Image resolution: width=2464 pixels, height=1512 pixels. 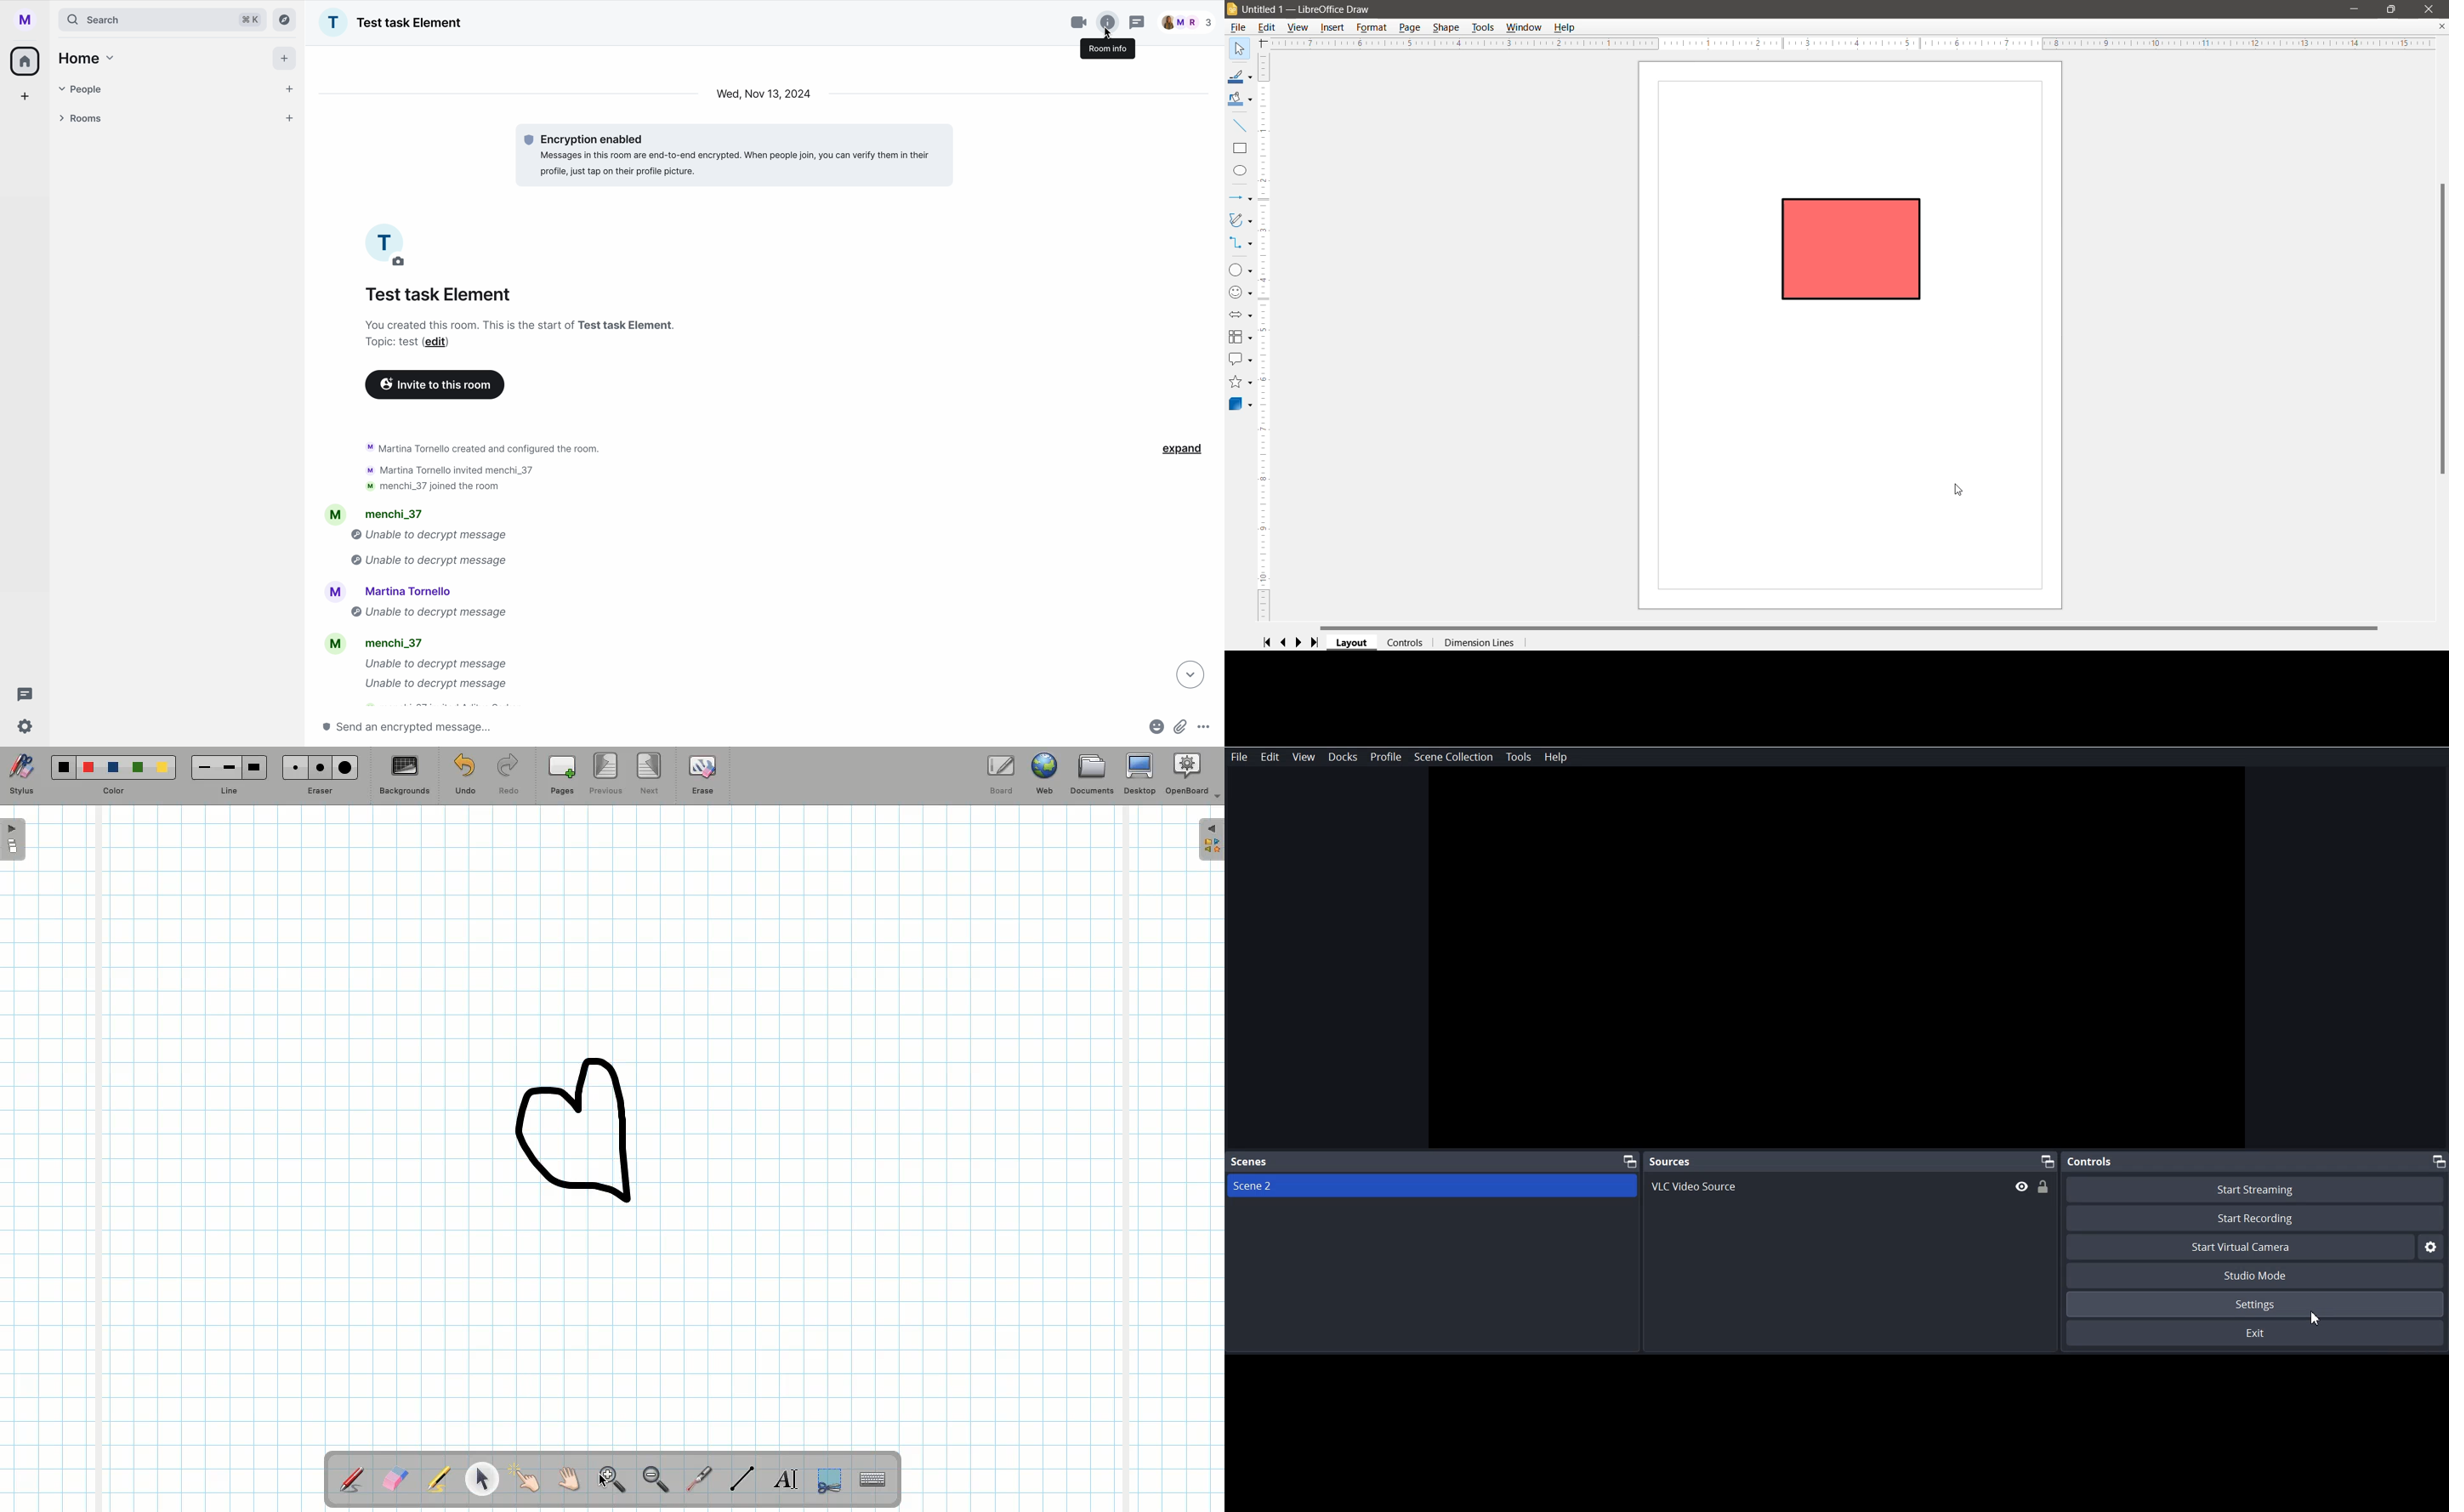 What do you see at coordinates (1240, 48) in the screenshot?
I see `Select Tool` at bounding box center [1240, 48].